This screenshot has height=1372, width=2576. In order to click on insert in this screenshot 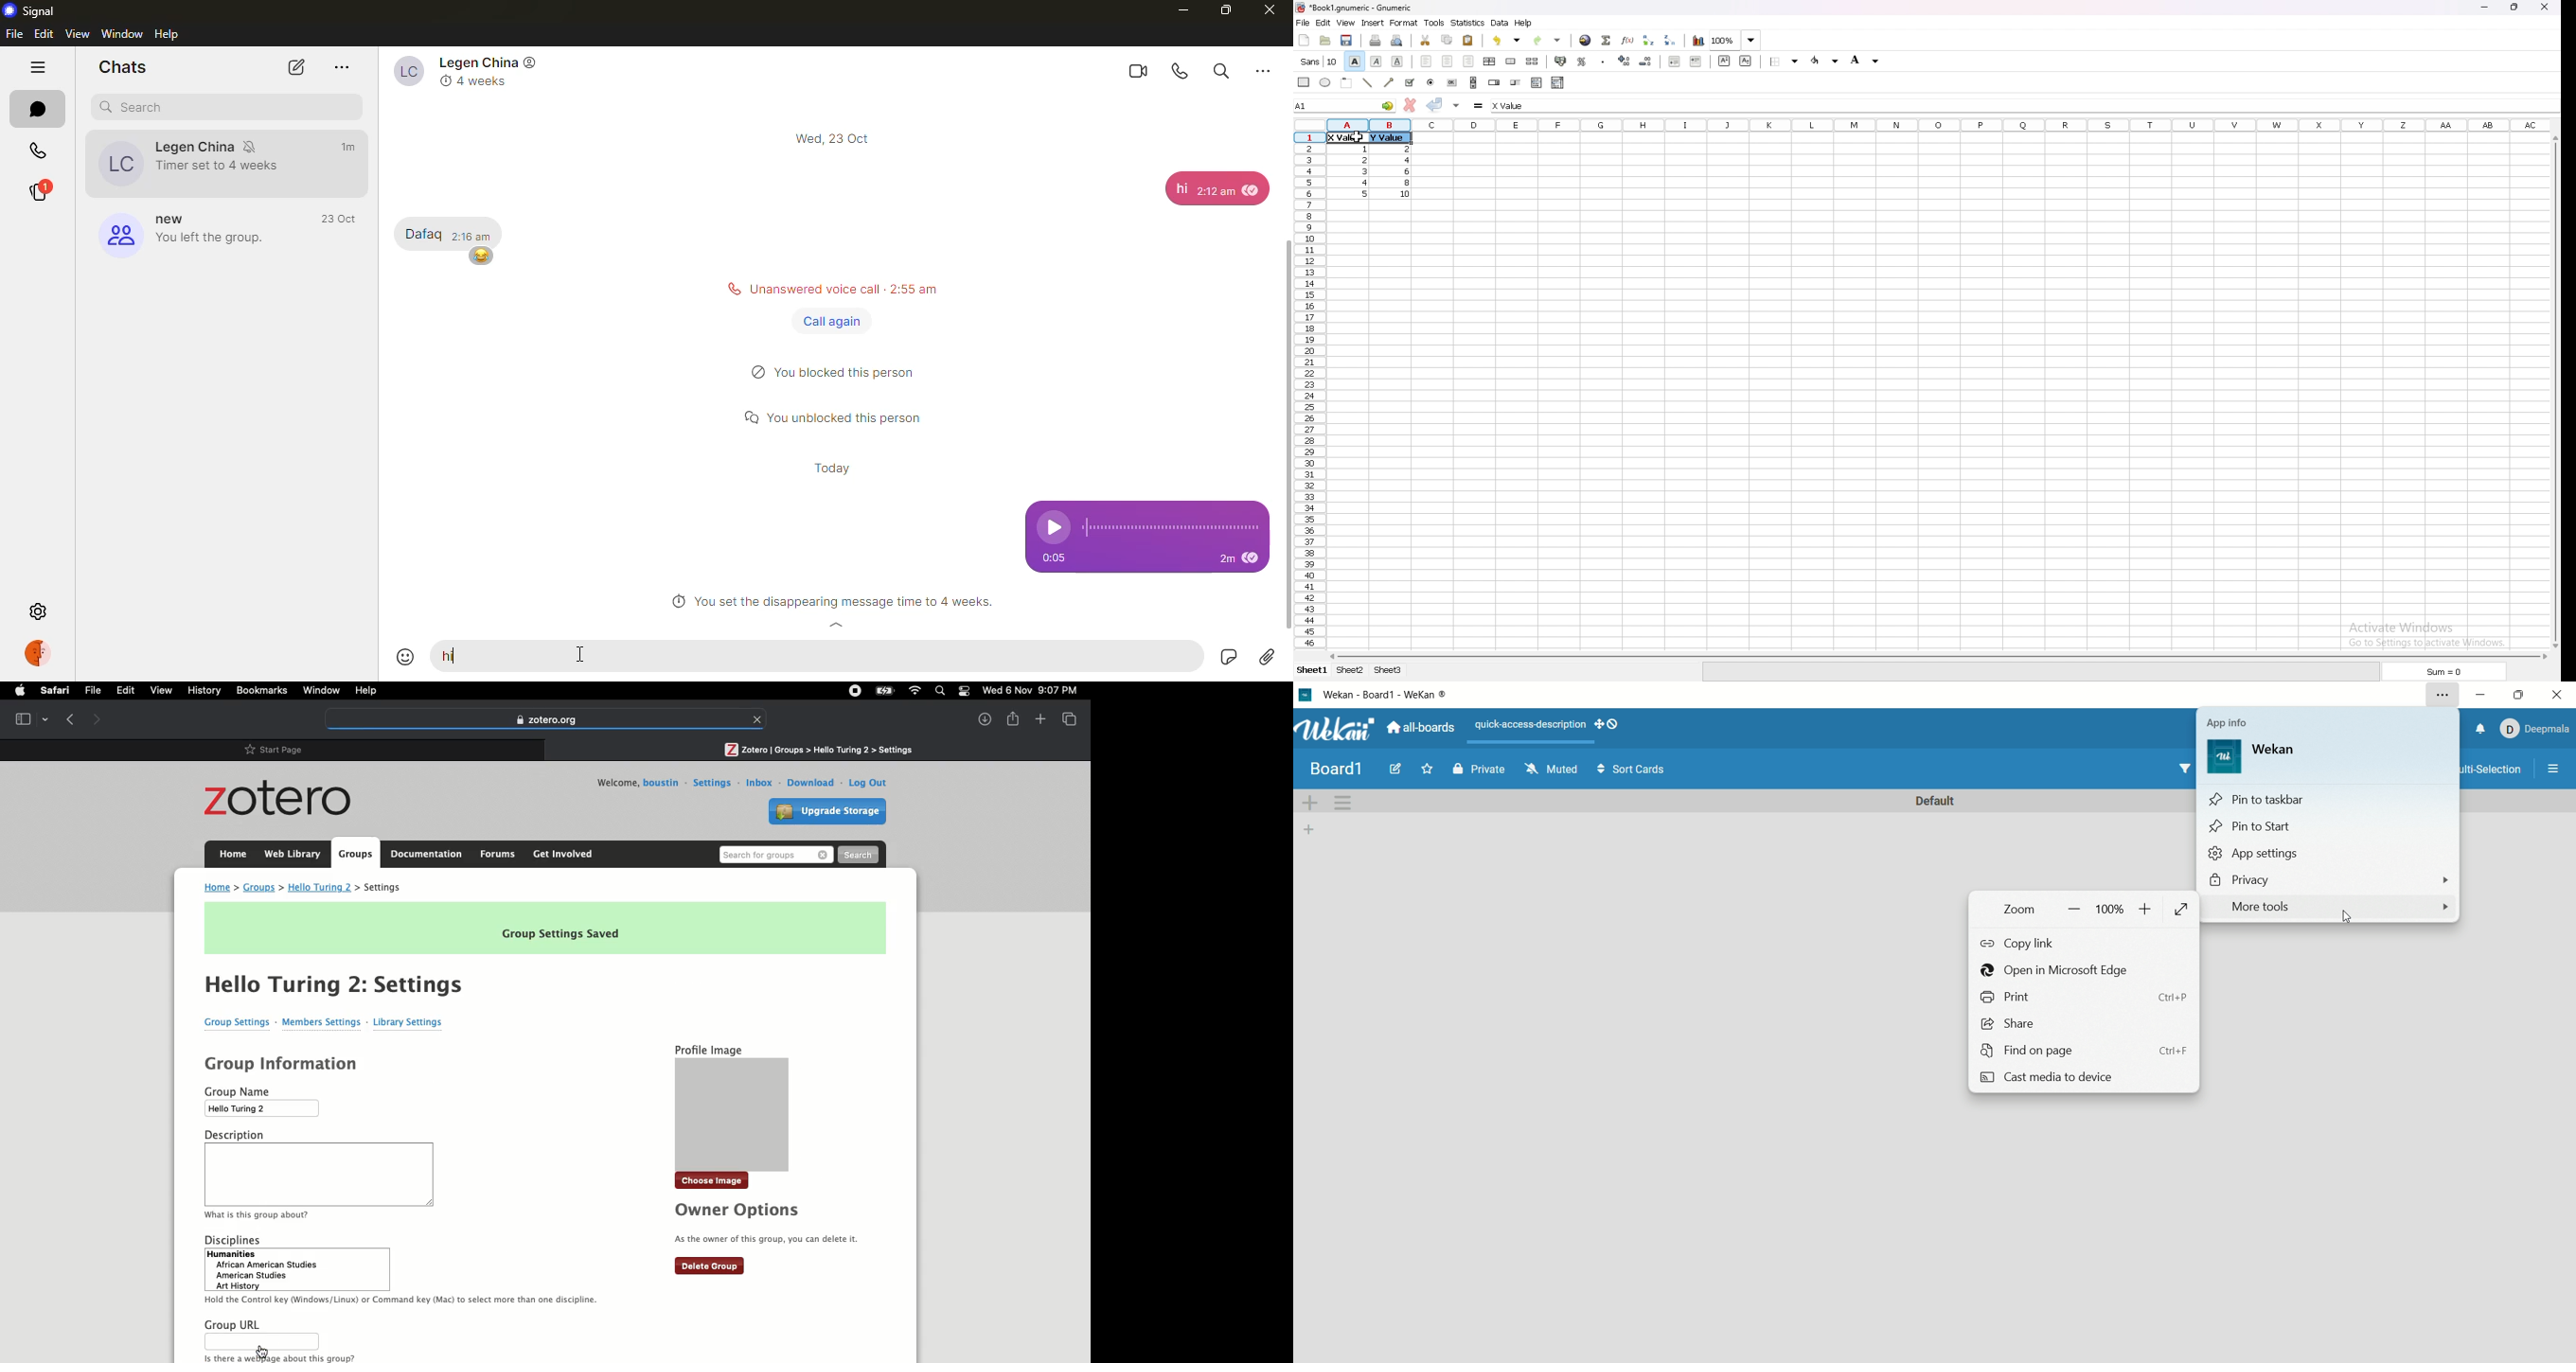, I will do `click(1373, 22)`.